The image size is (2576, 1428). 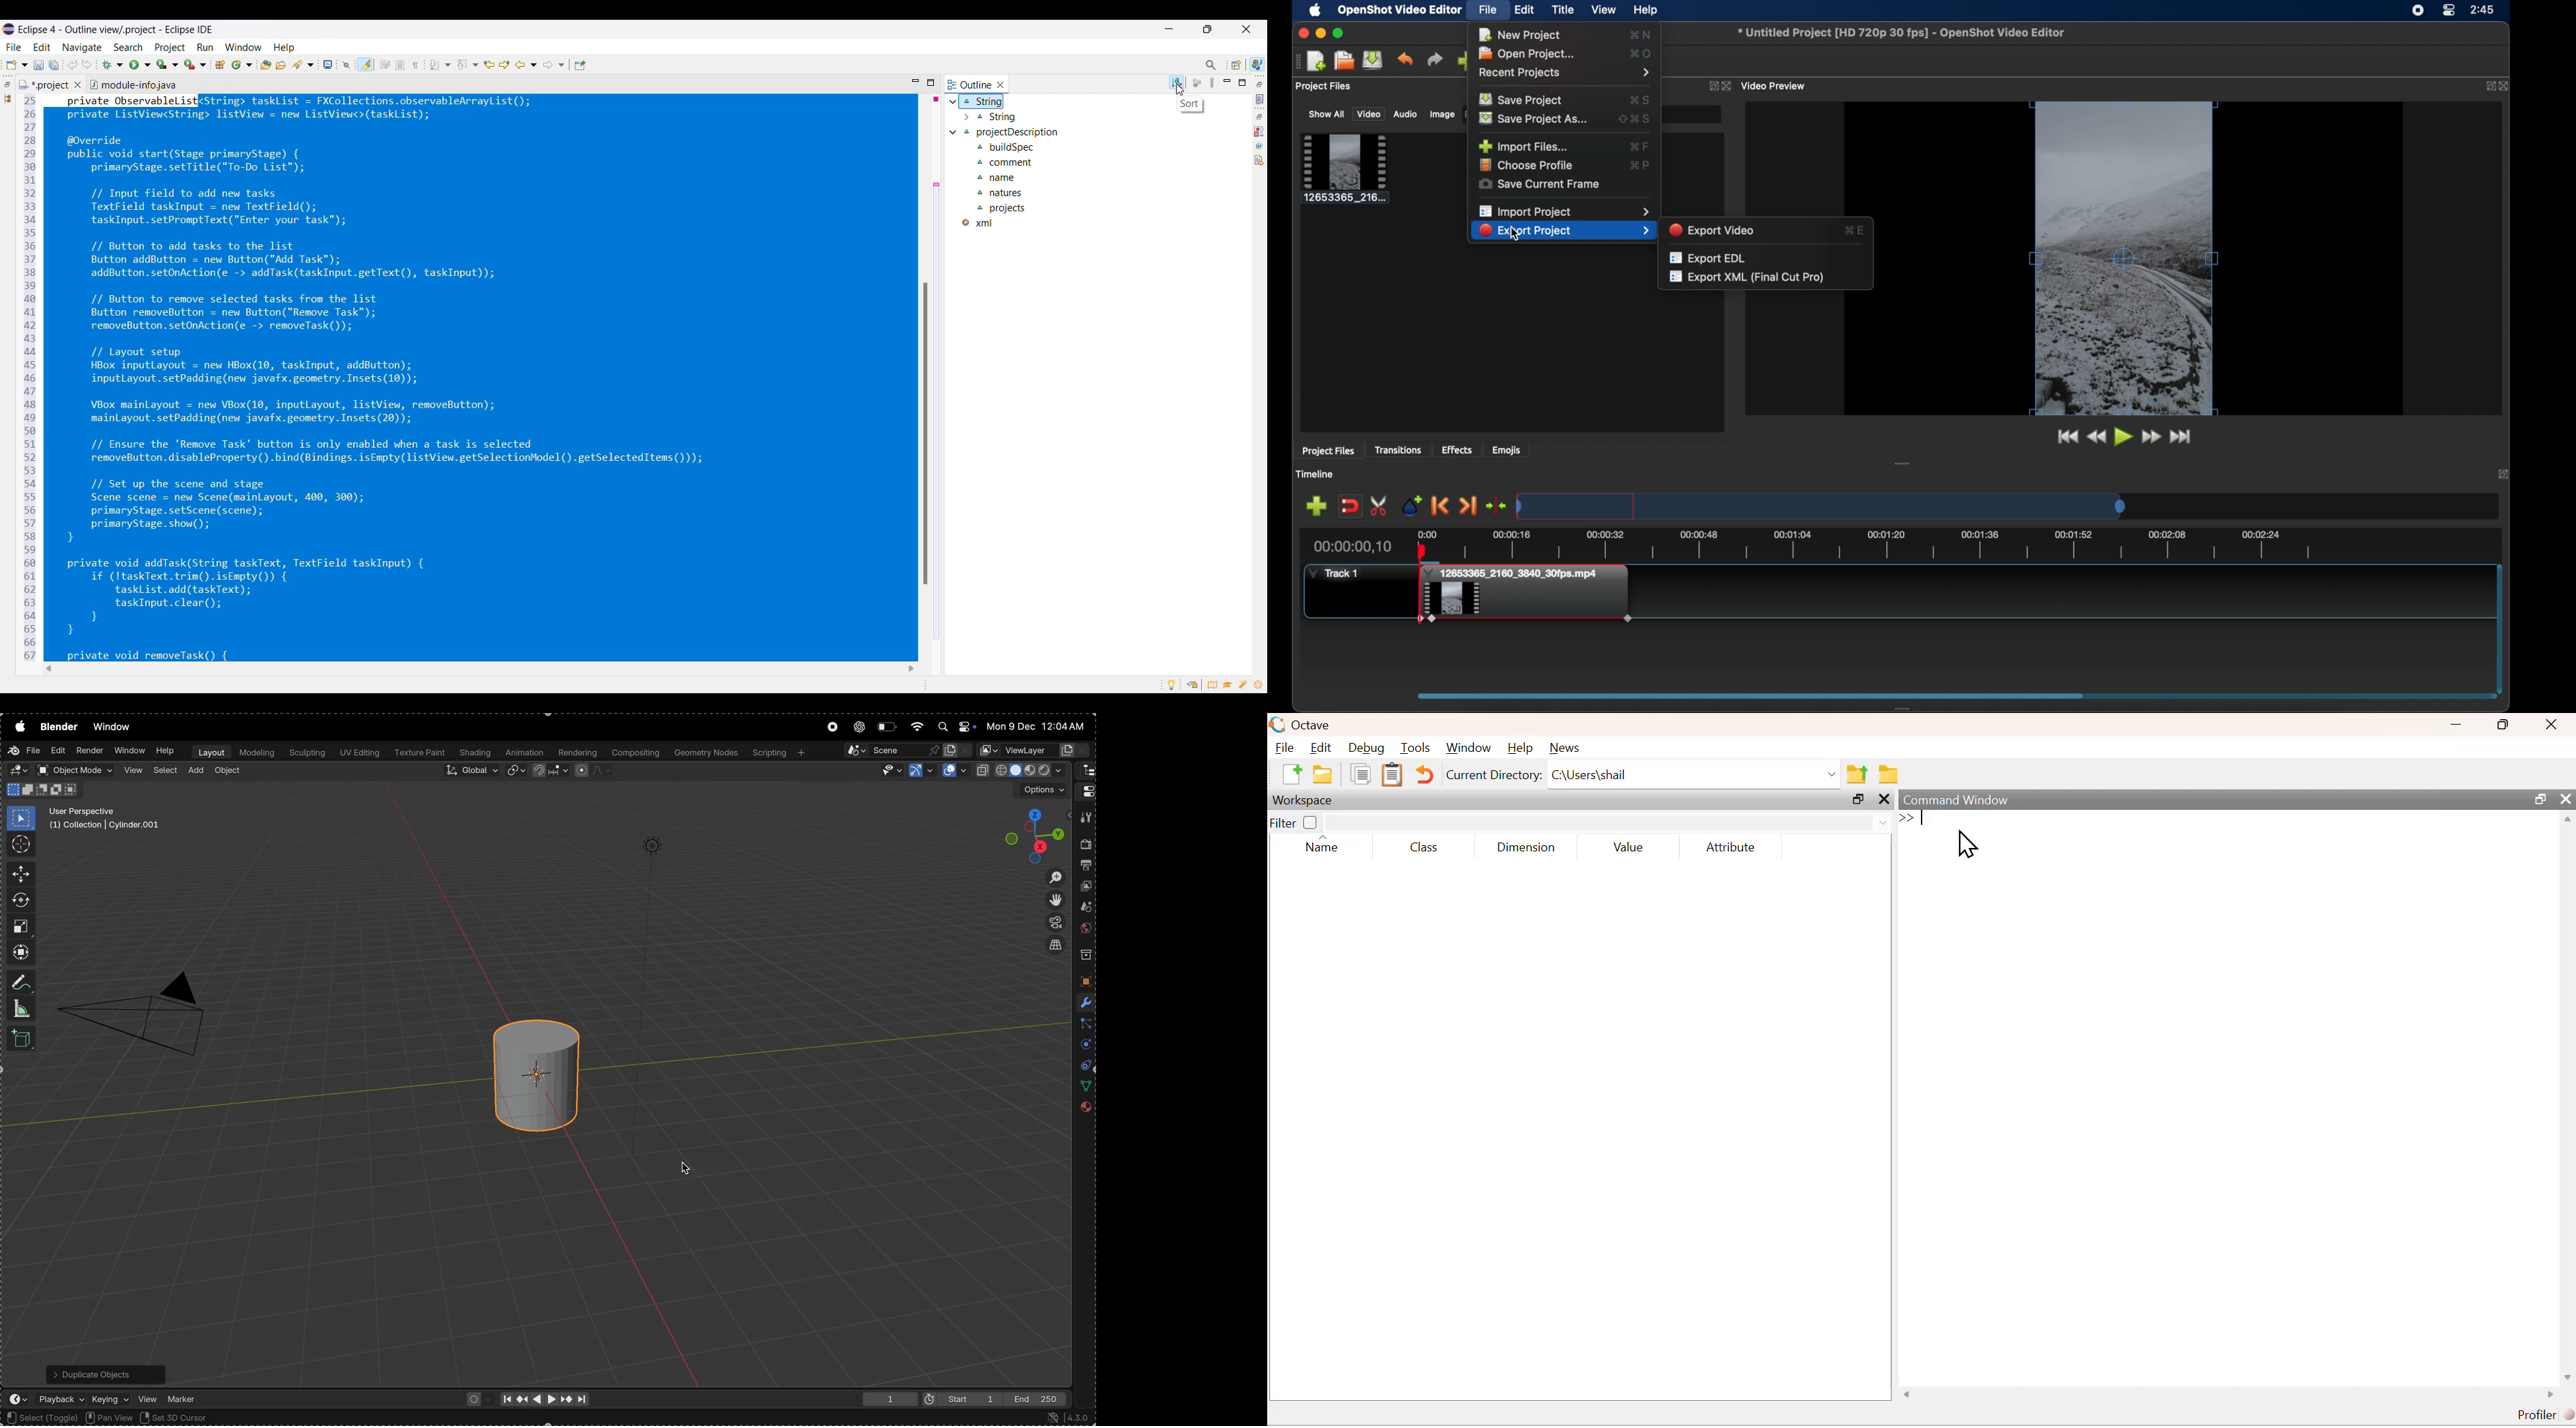 What do you see at coordinates (2417, 12) in the screenshot?
I see `screen recorder icon` at bounding box center [2417, 12].